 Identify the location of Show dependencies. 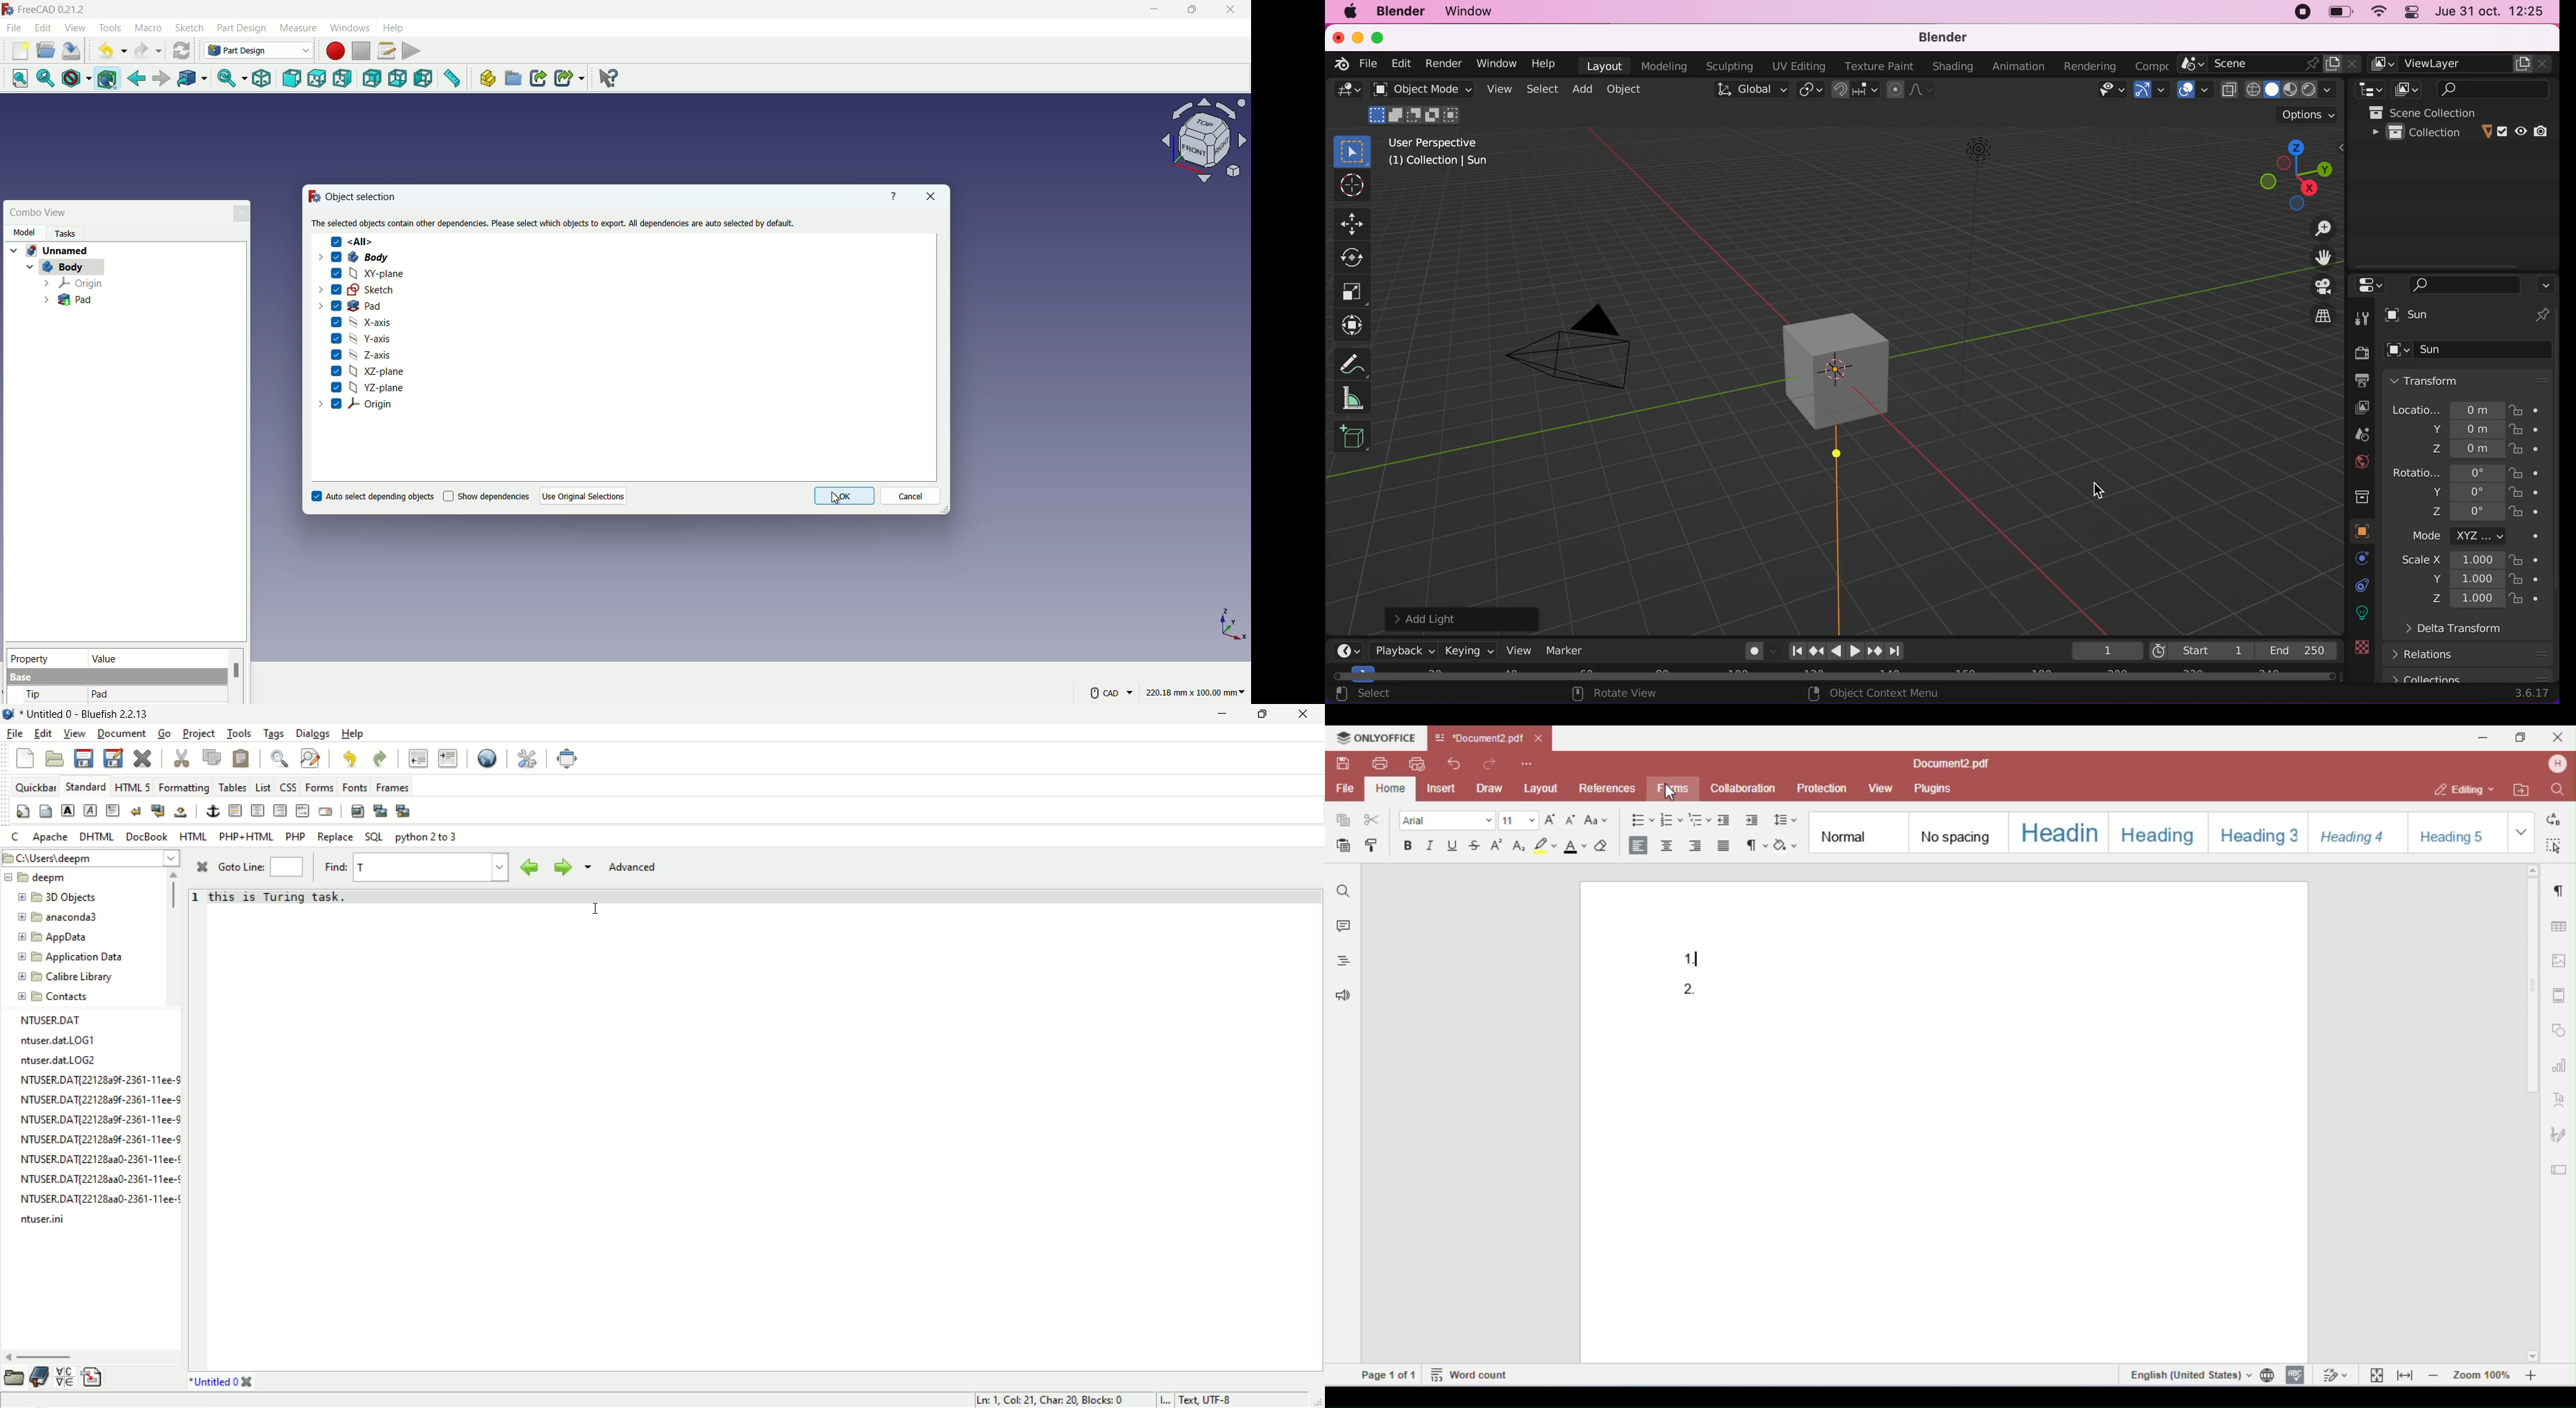
(486, 496).